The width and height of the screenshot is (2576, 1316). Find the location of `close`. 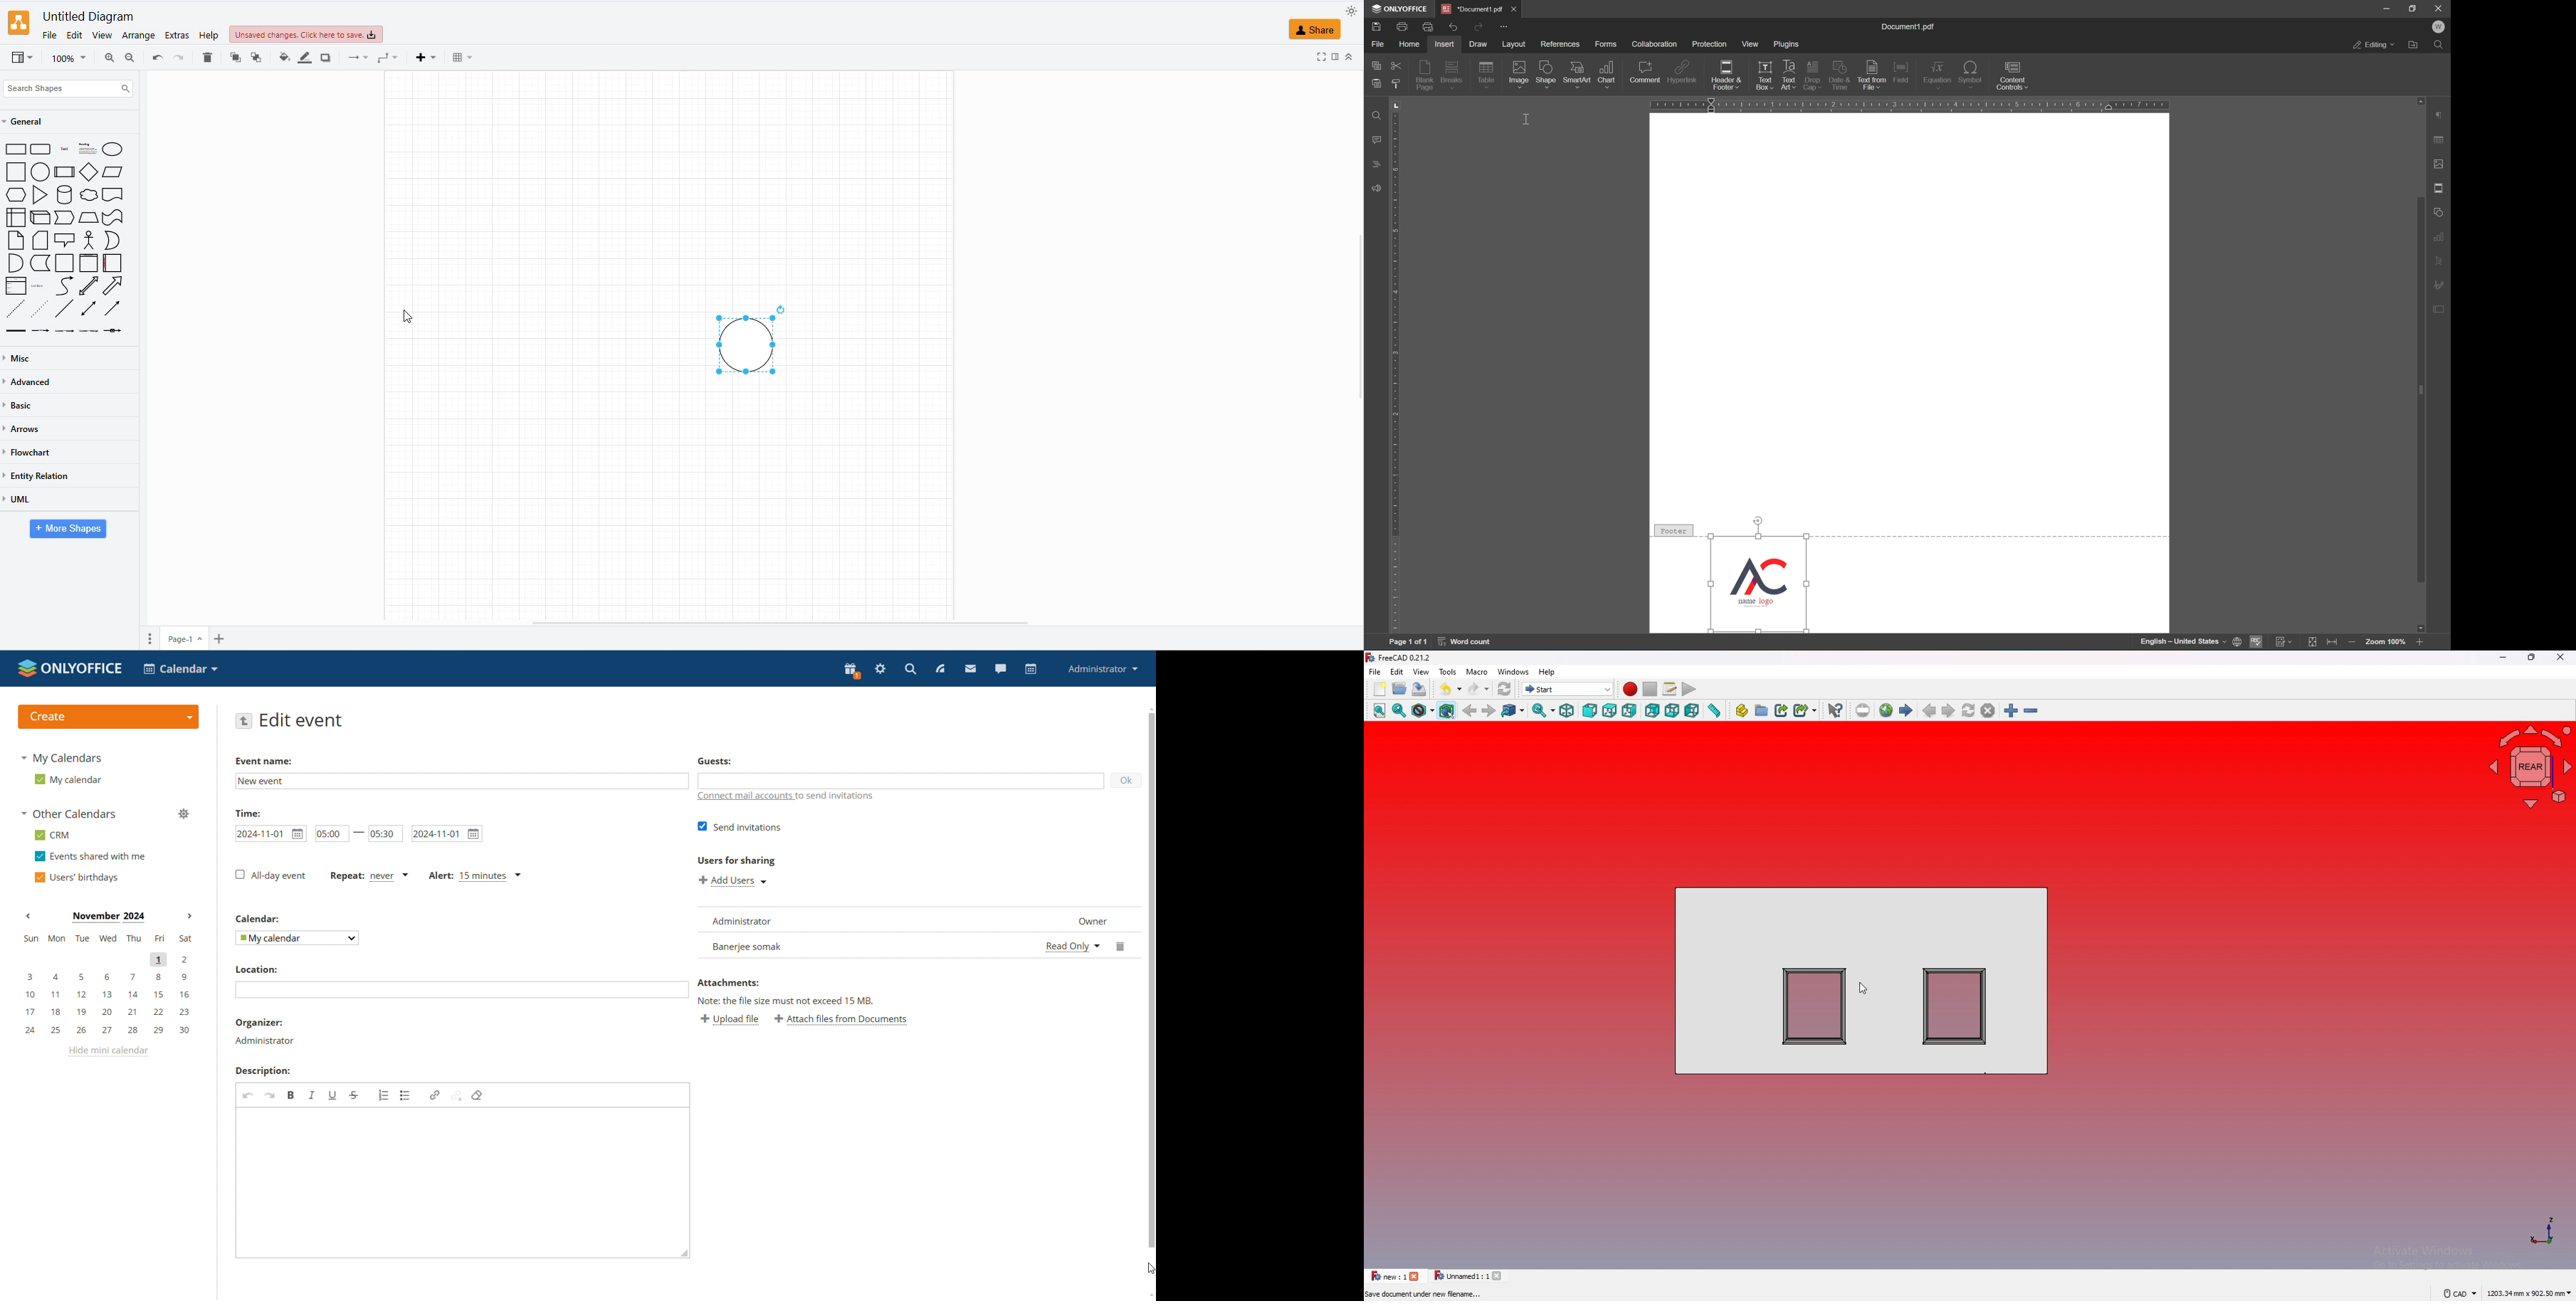

close is located at coordinates (2560, 657).